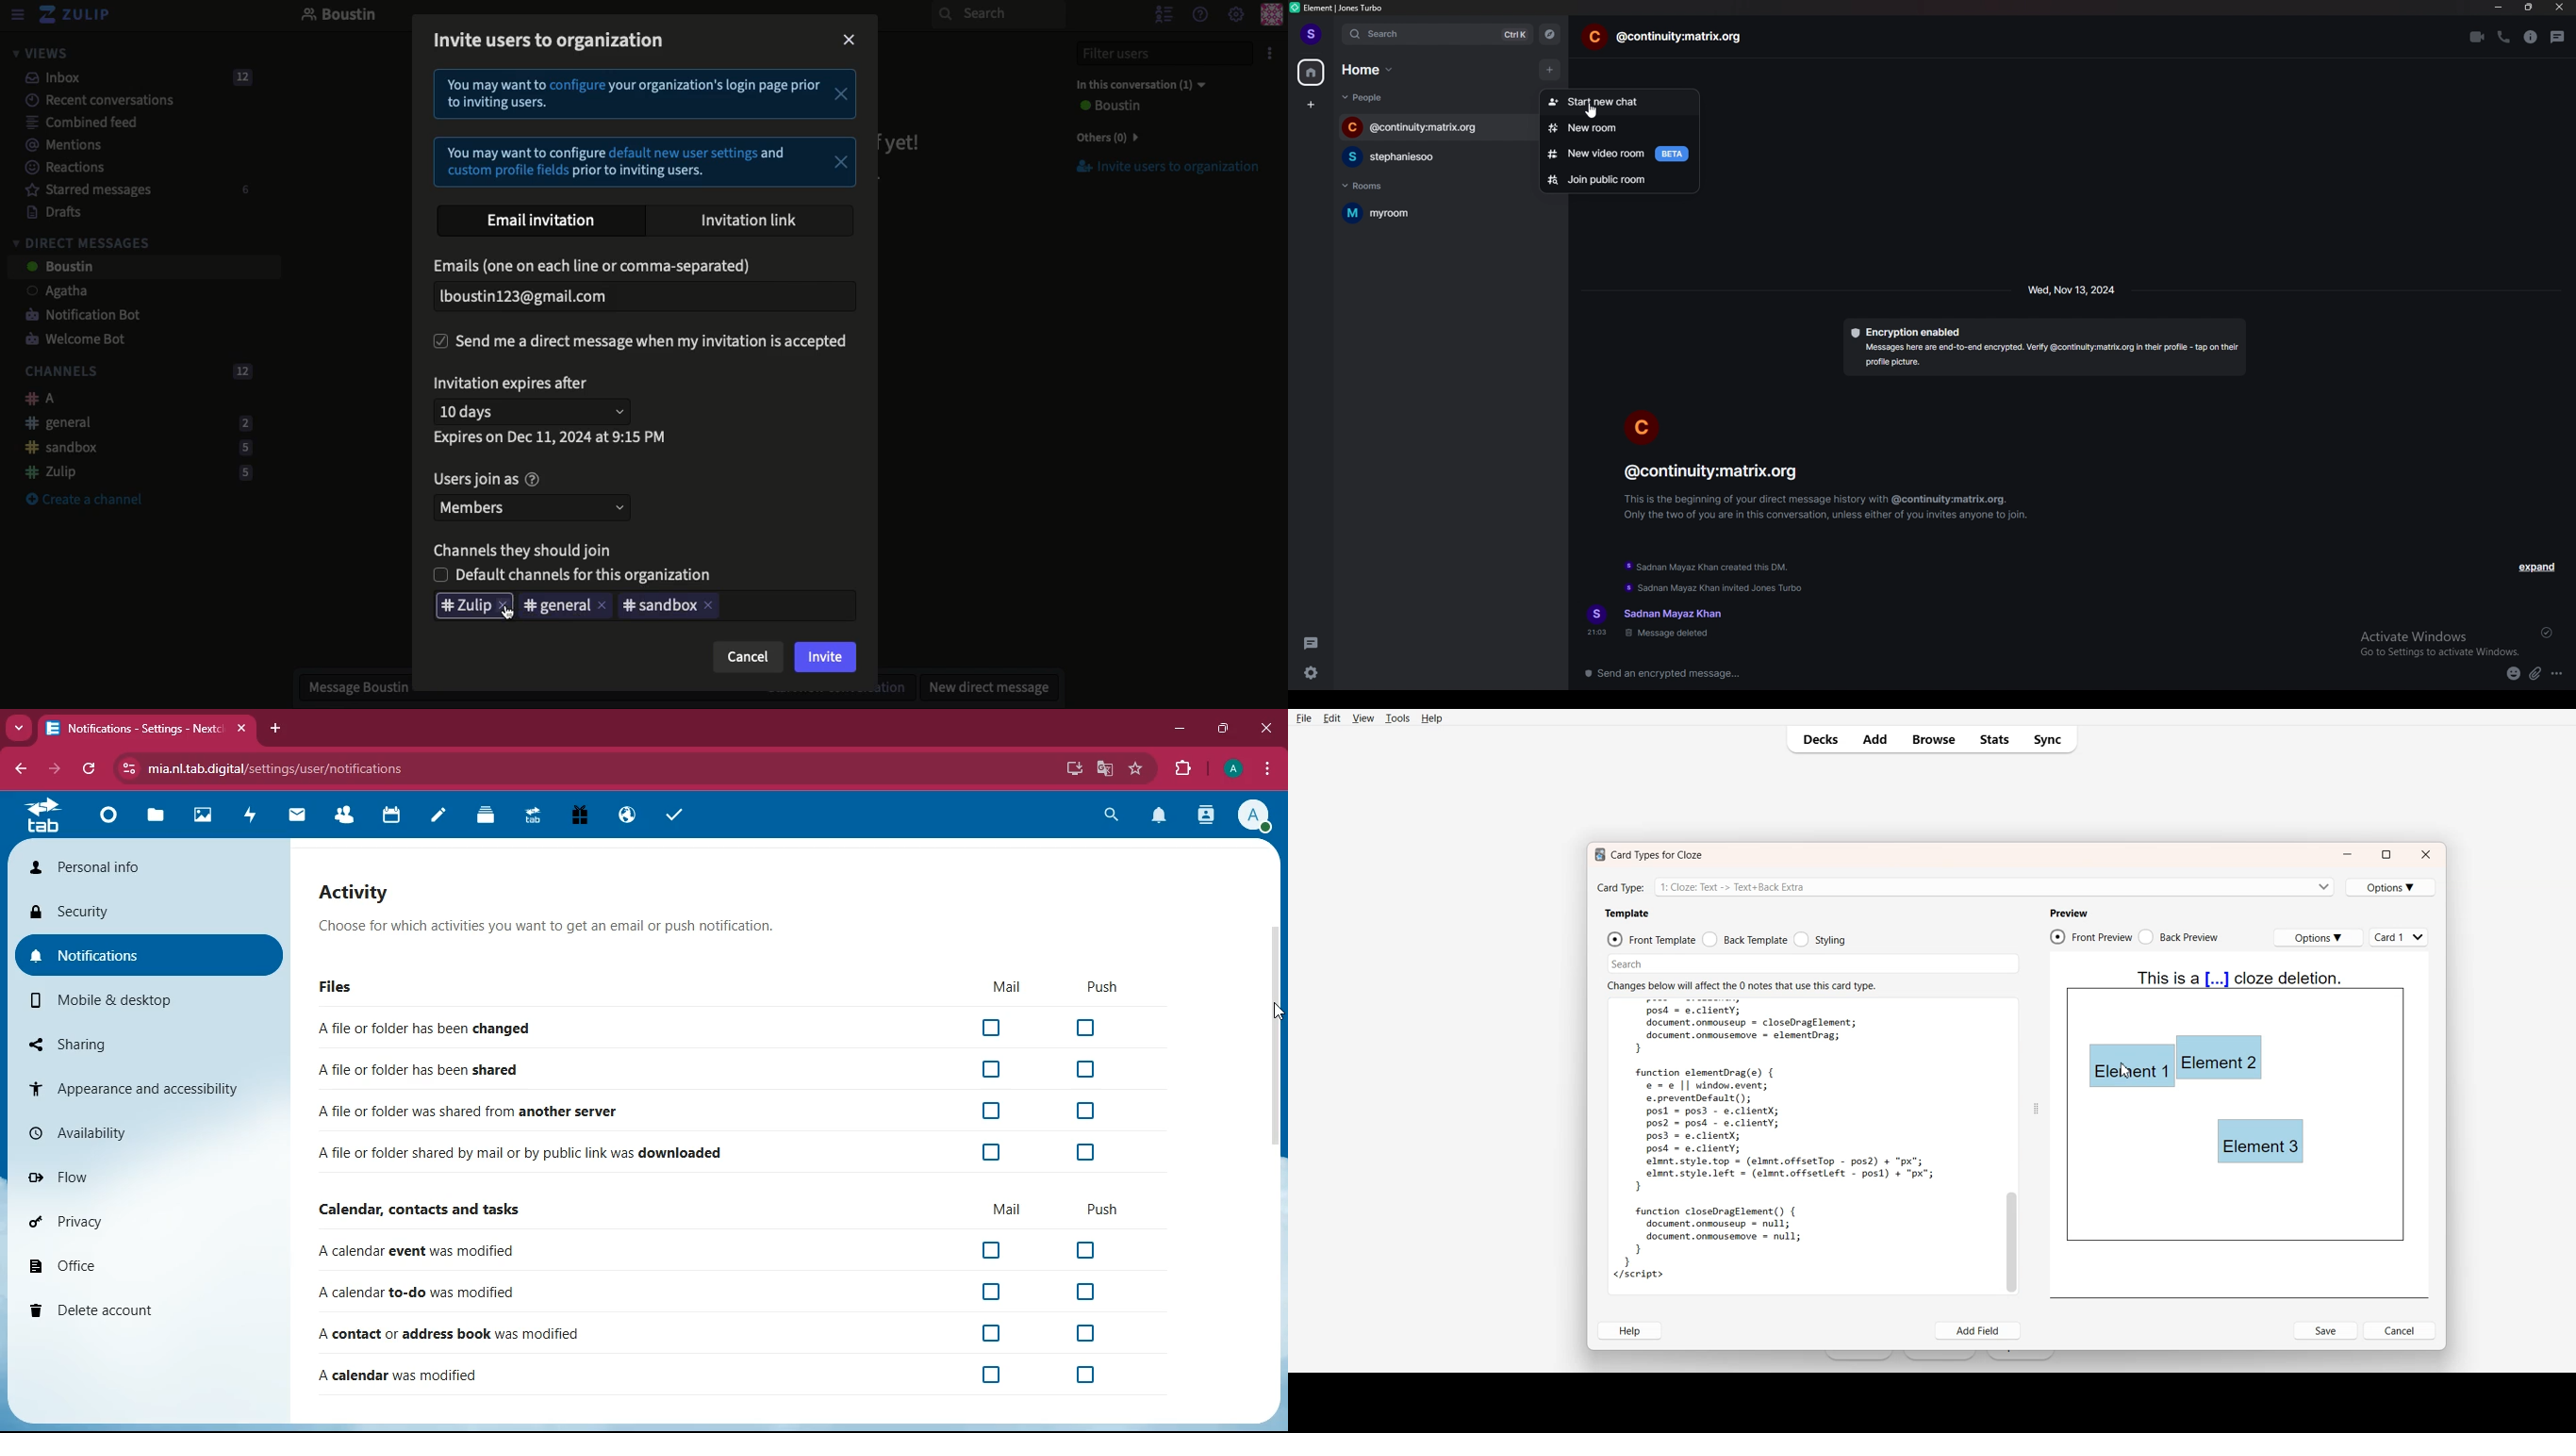 Image resolution: width=2576 pixels, height=1456 pixels. What do you see at coordinates (1331, 718) in the screenshot?
I see `Edit` at bounding box center [1331, 718].